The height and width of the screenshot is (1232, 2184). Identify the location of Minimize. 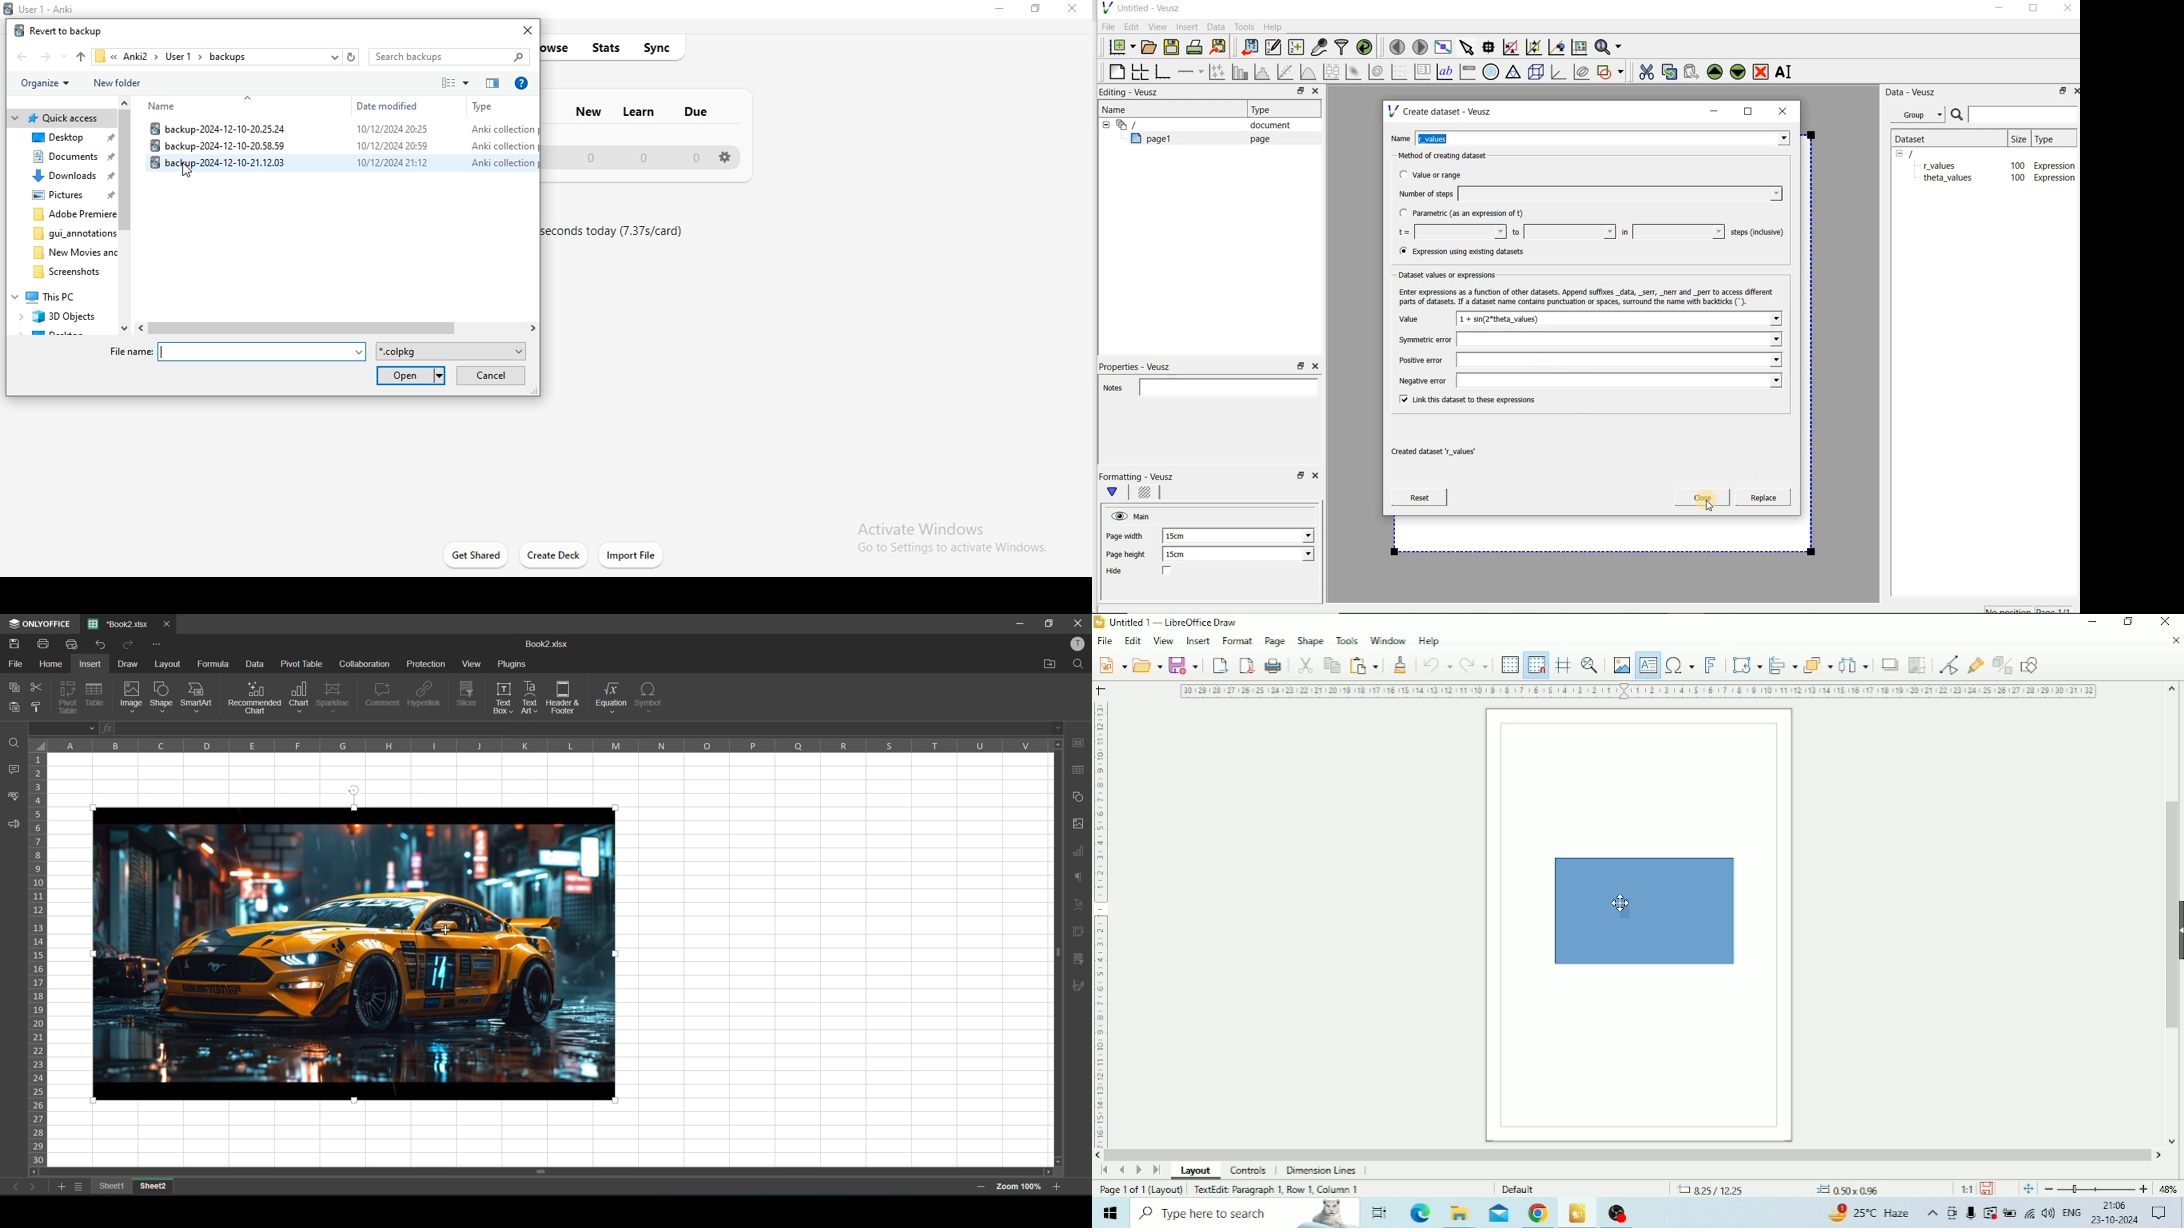
(2095, 622).